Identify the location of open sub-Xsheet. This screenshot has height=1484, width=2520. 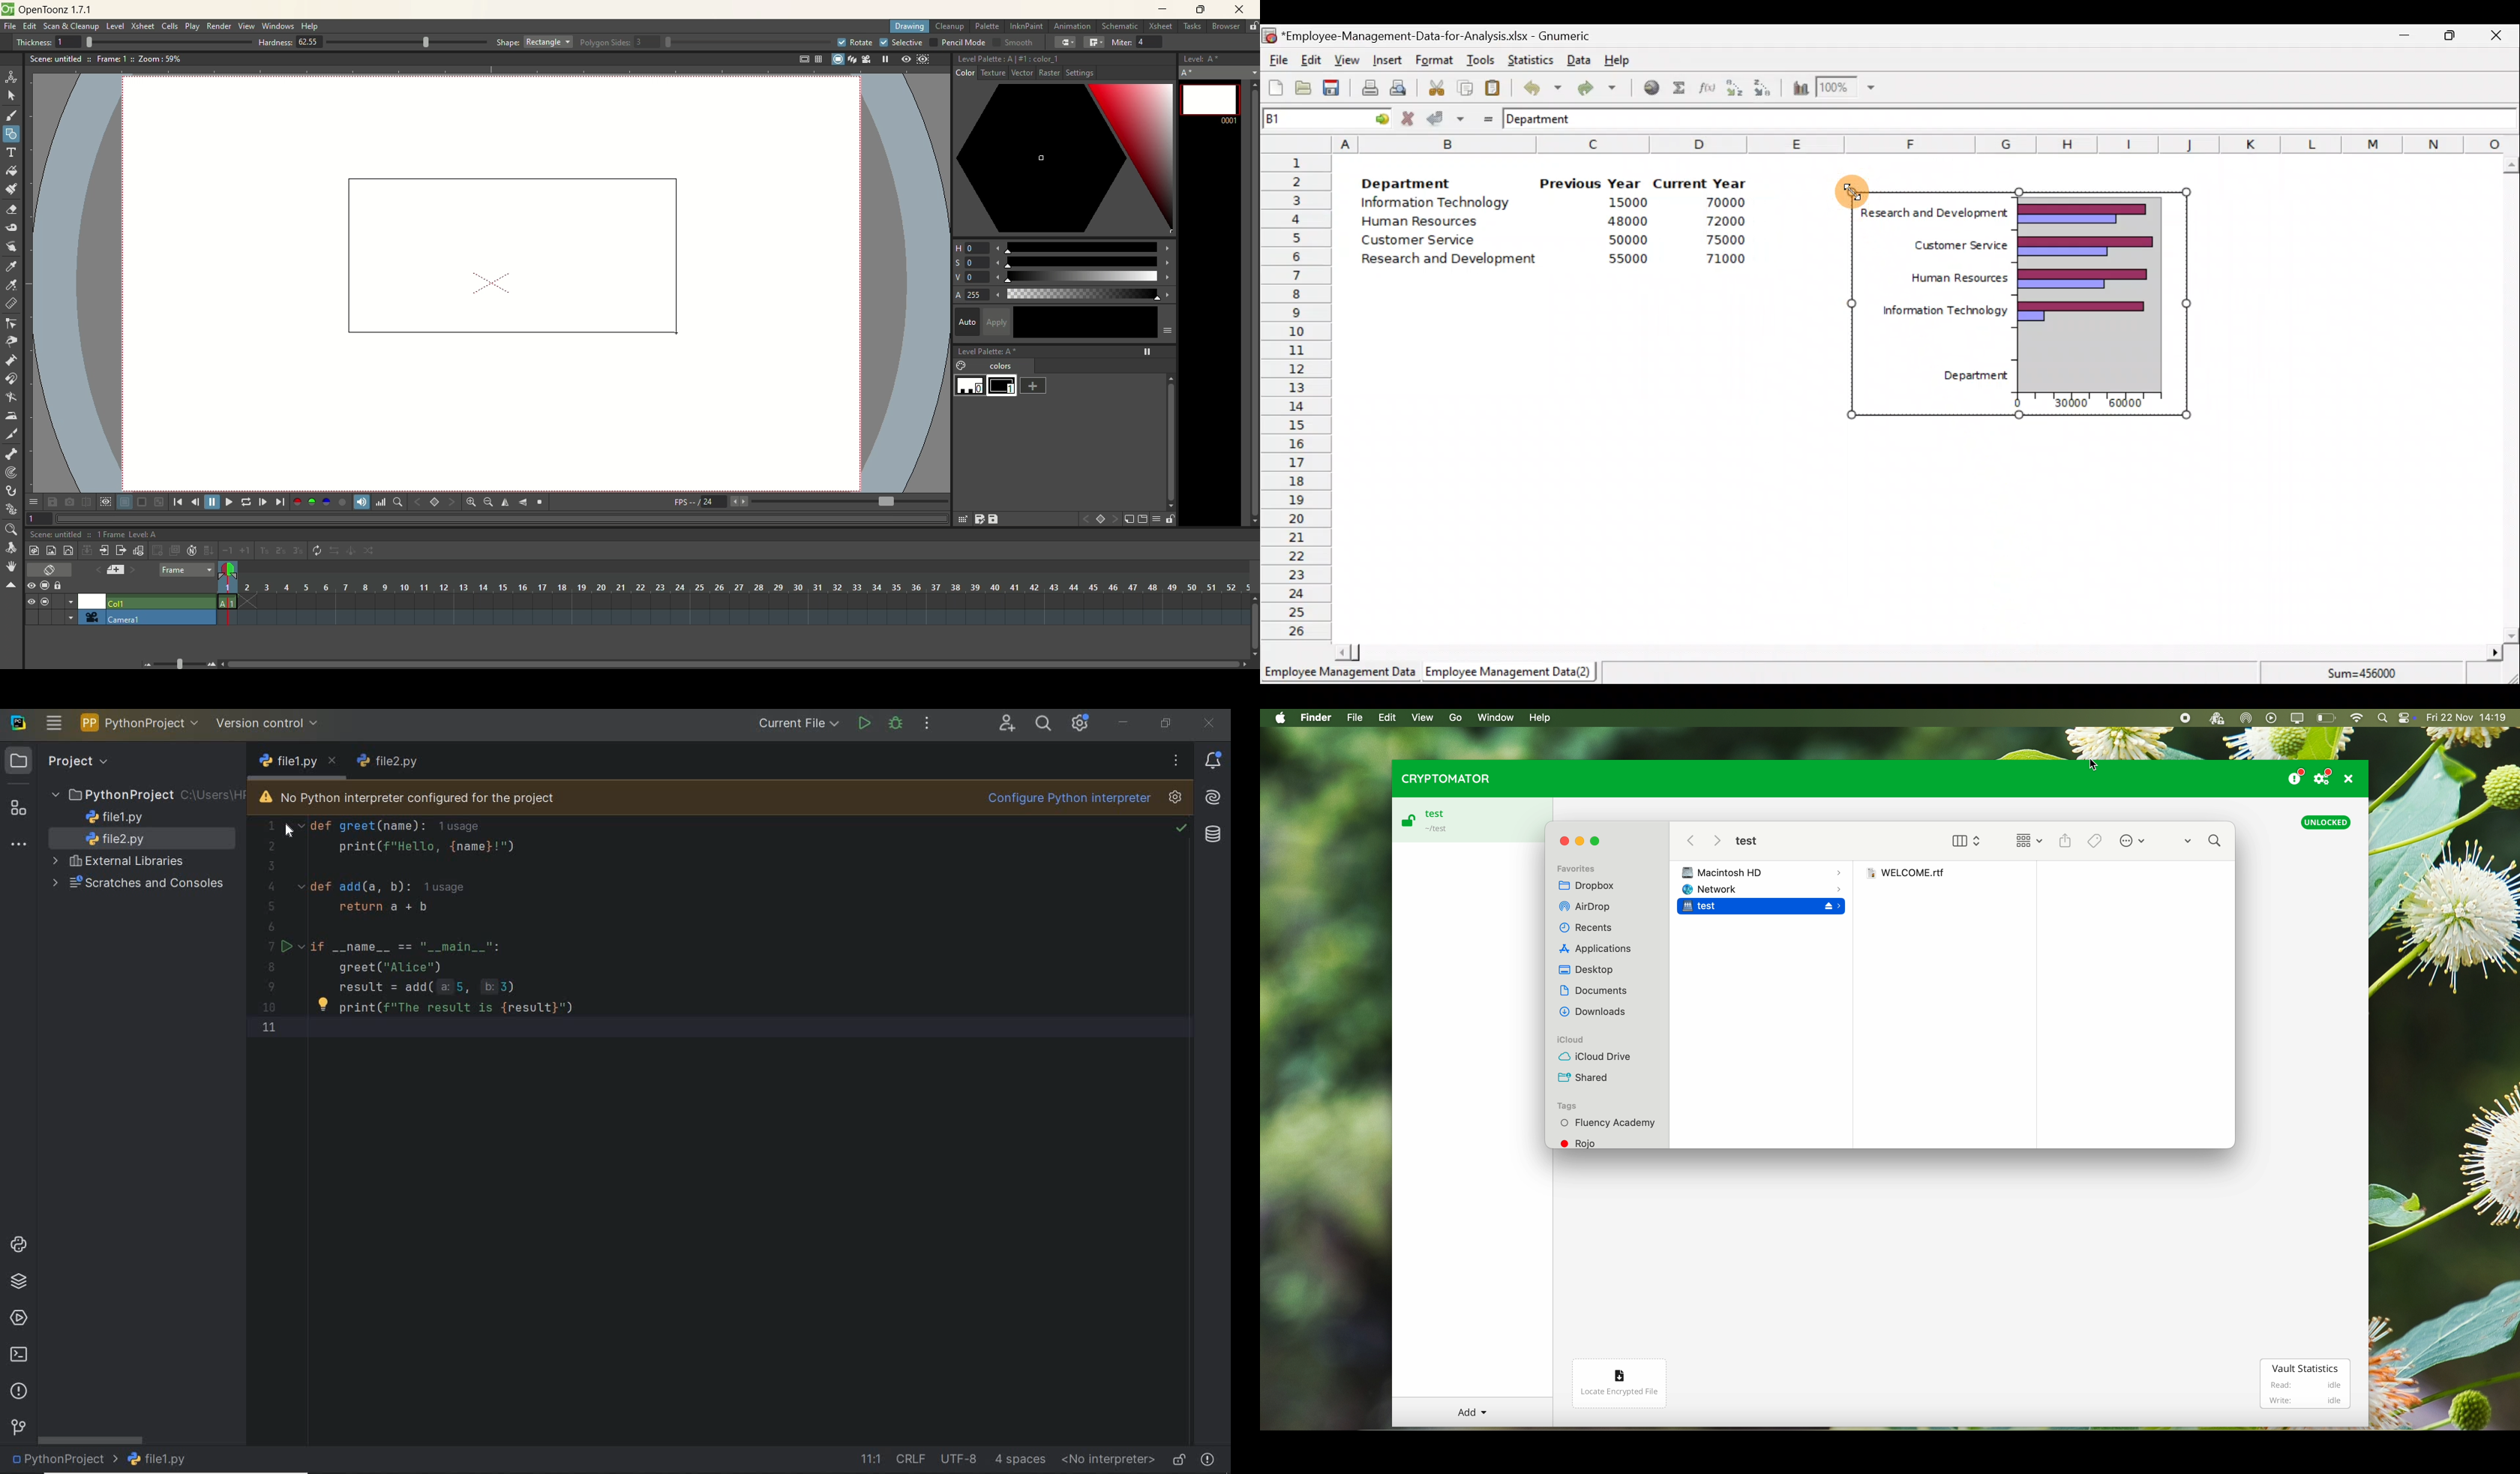
(105, 551).